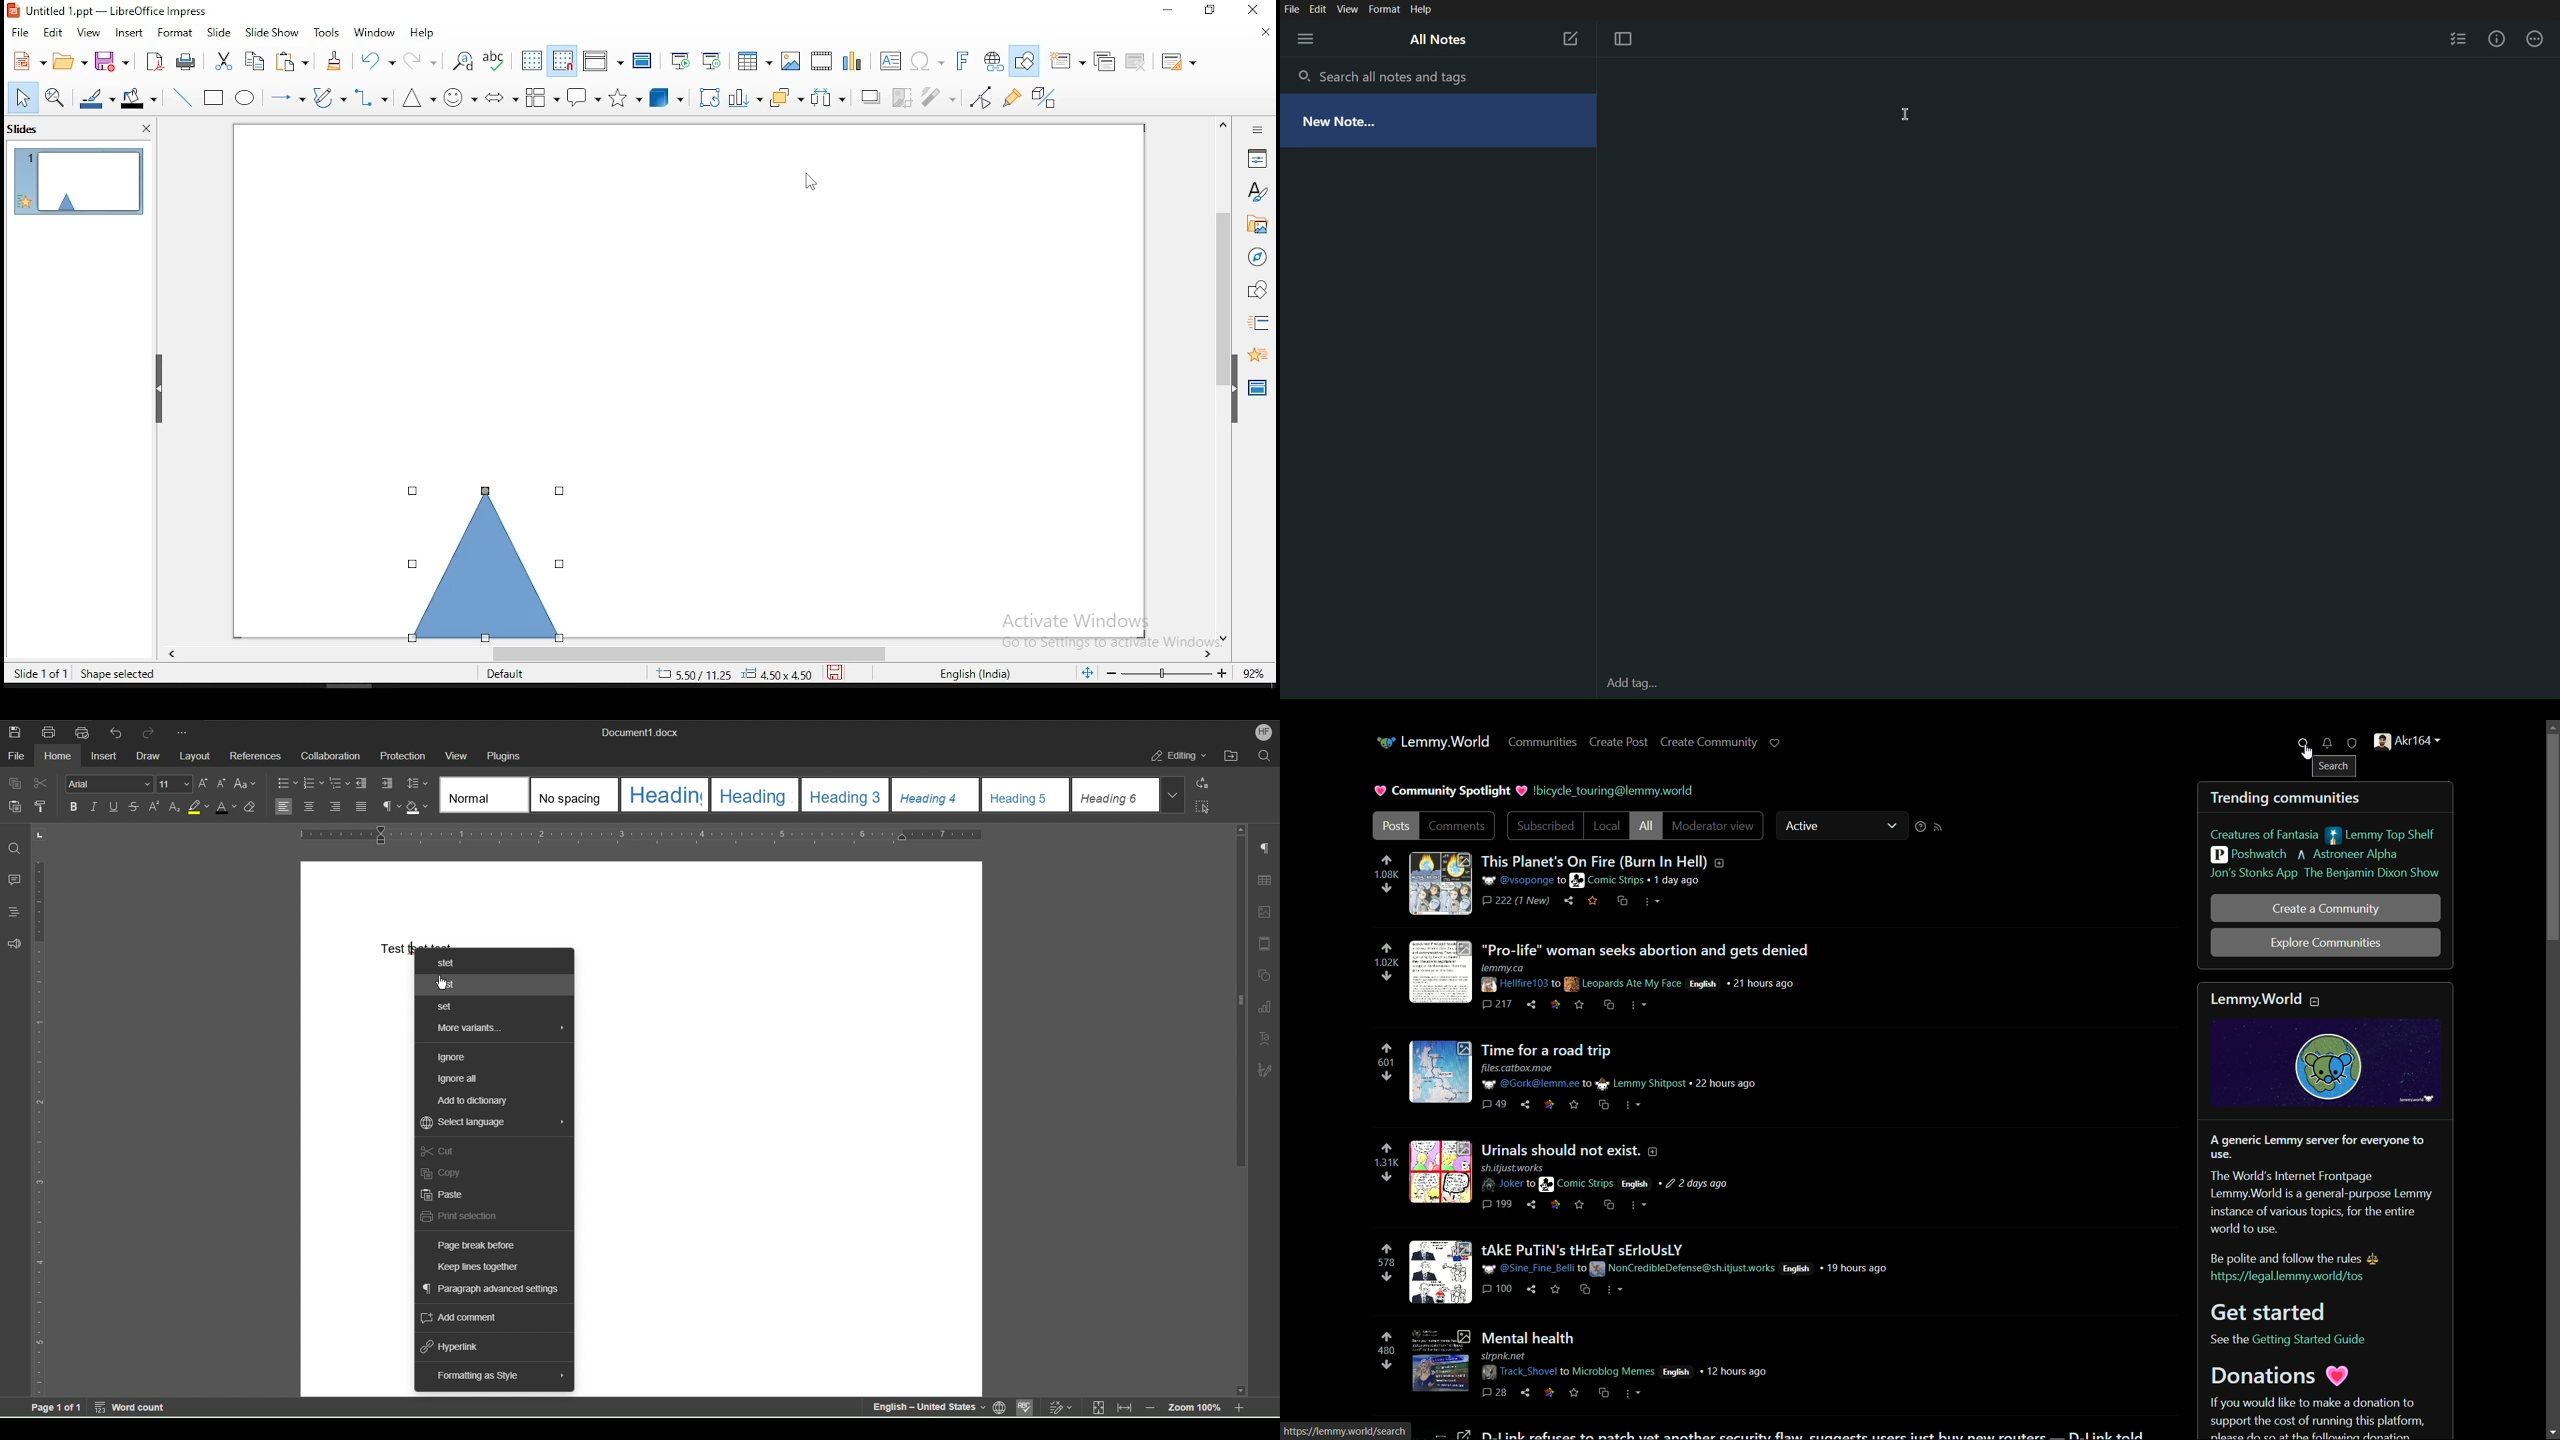  What do you see at coordinates (1437, 39) in the screenshot?
I see `All Notes` at bounding box center [1437, 39].